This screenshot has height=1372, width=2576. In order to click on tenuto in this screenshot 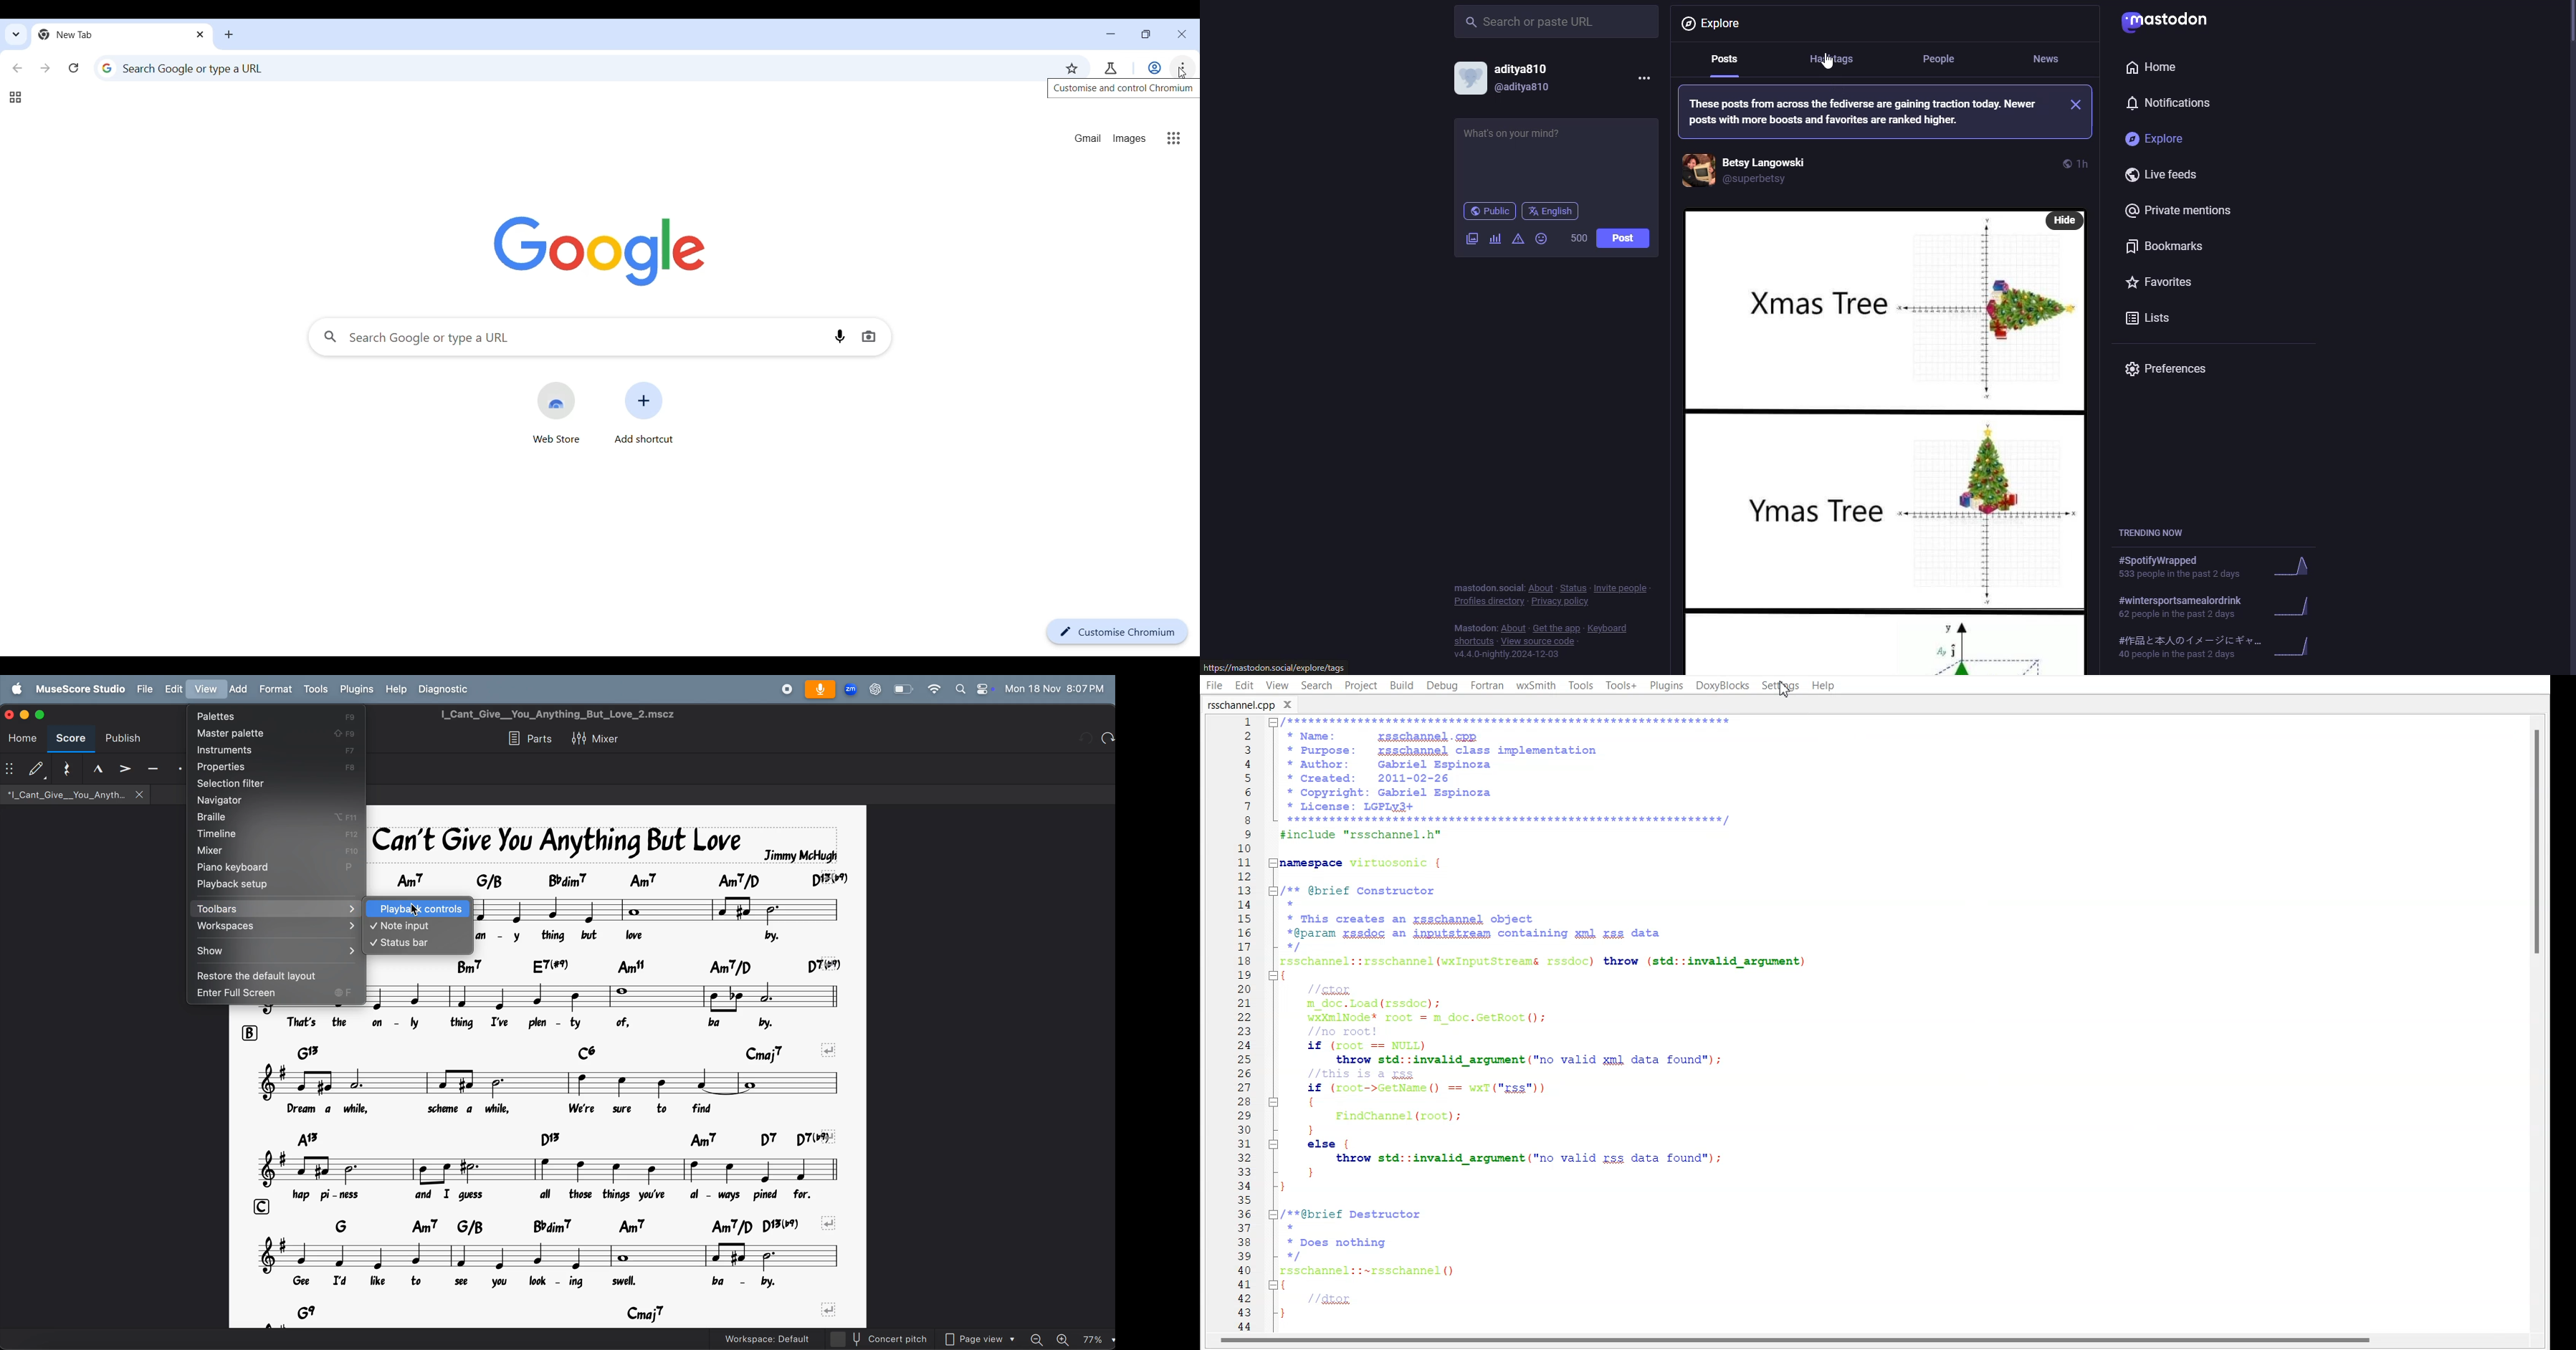, I will do `click(153, 767)`.